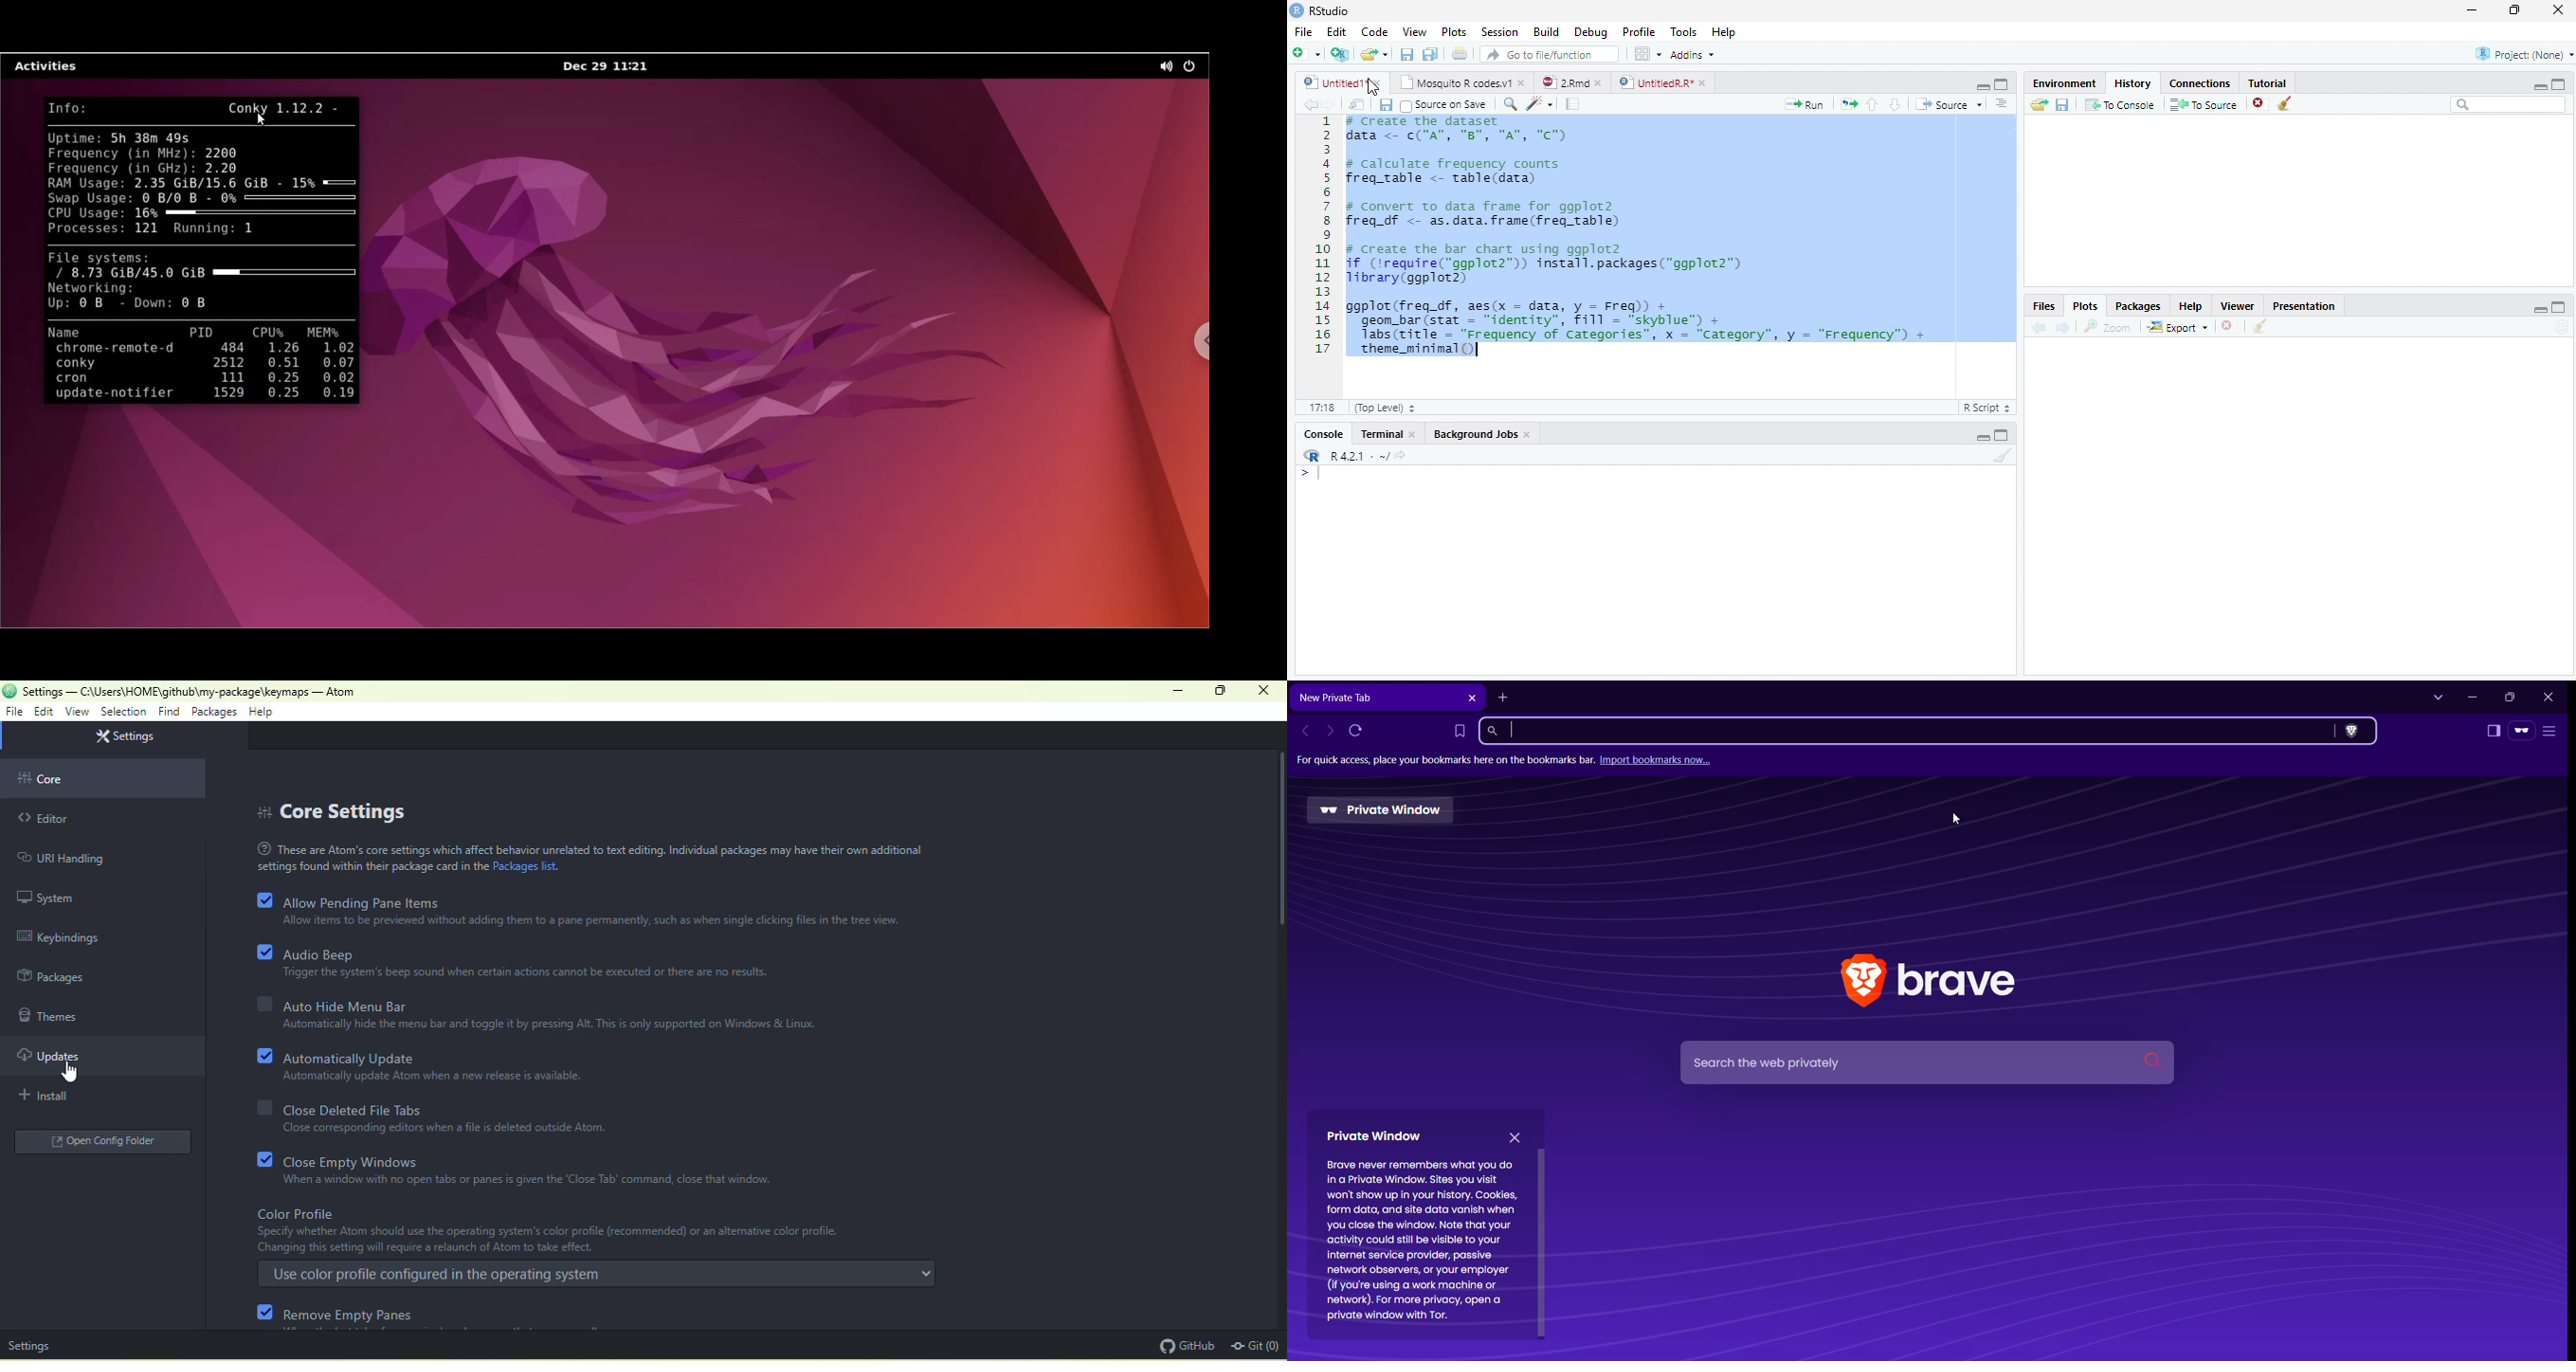  Describe the element at coordinates (1299, 472) in the screenshot. I see `>` at that location.